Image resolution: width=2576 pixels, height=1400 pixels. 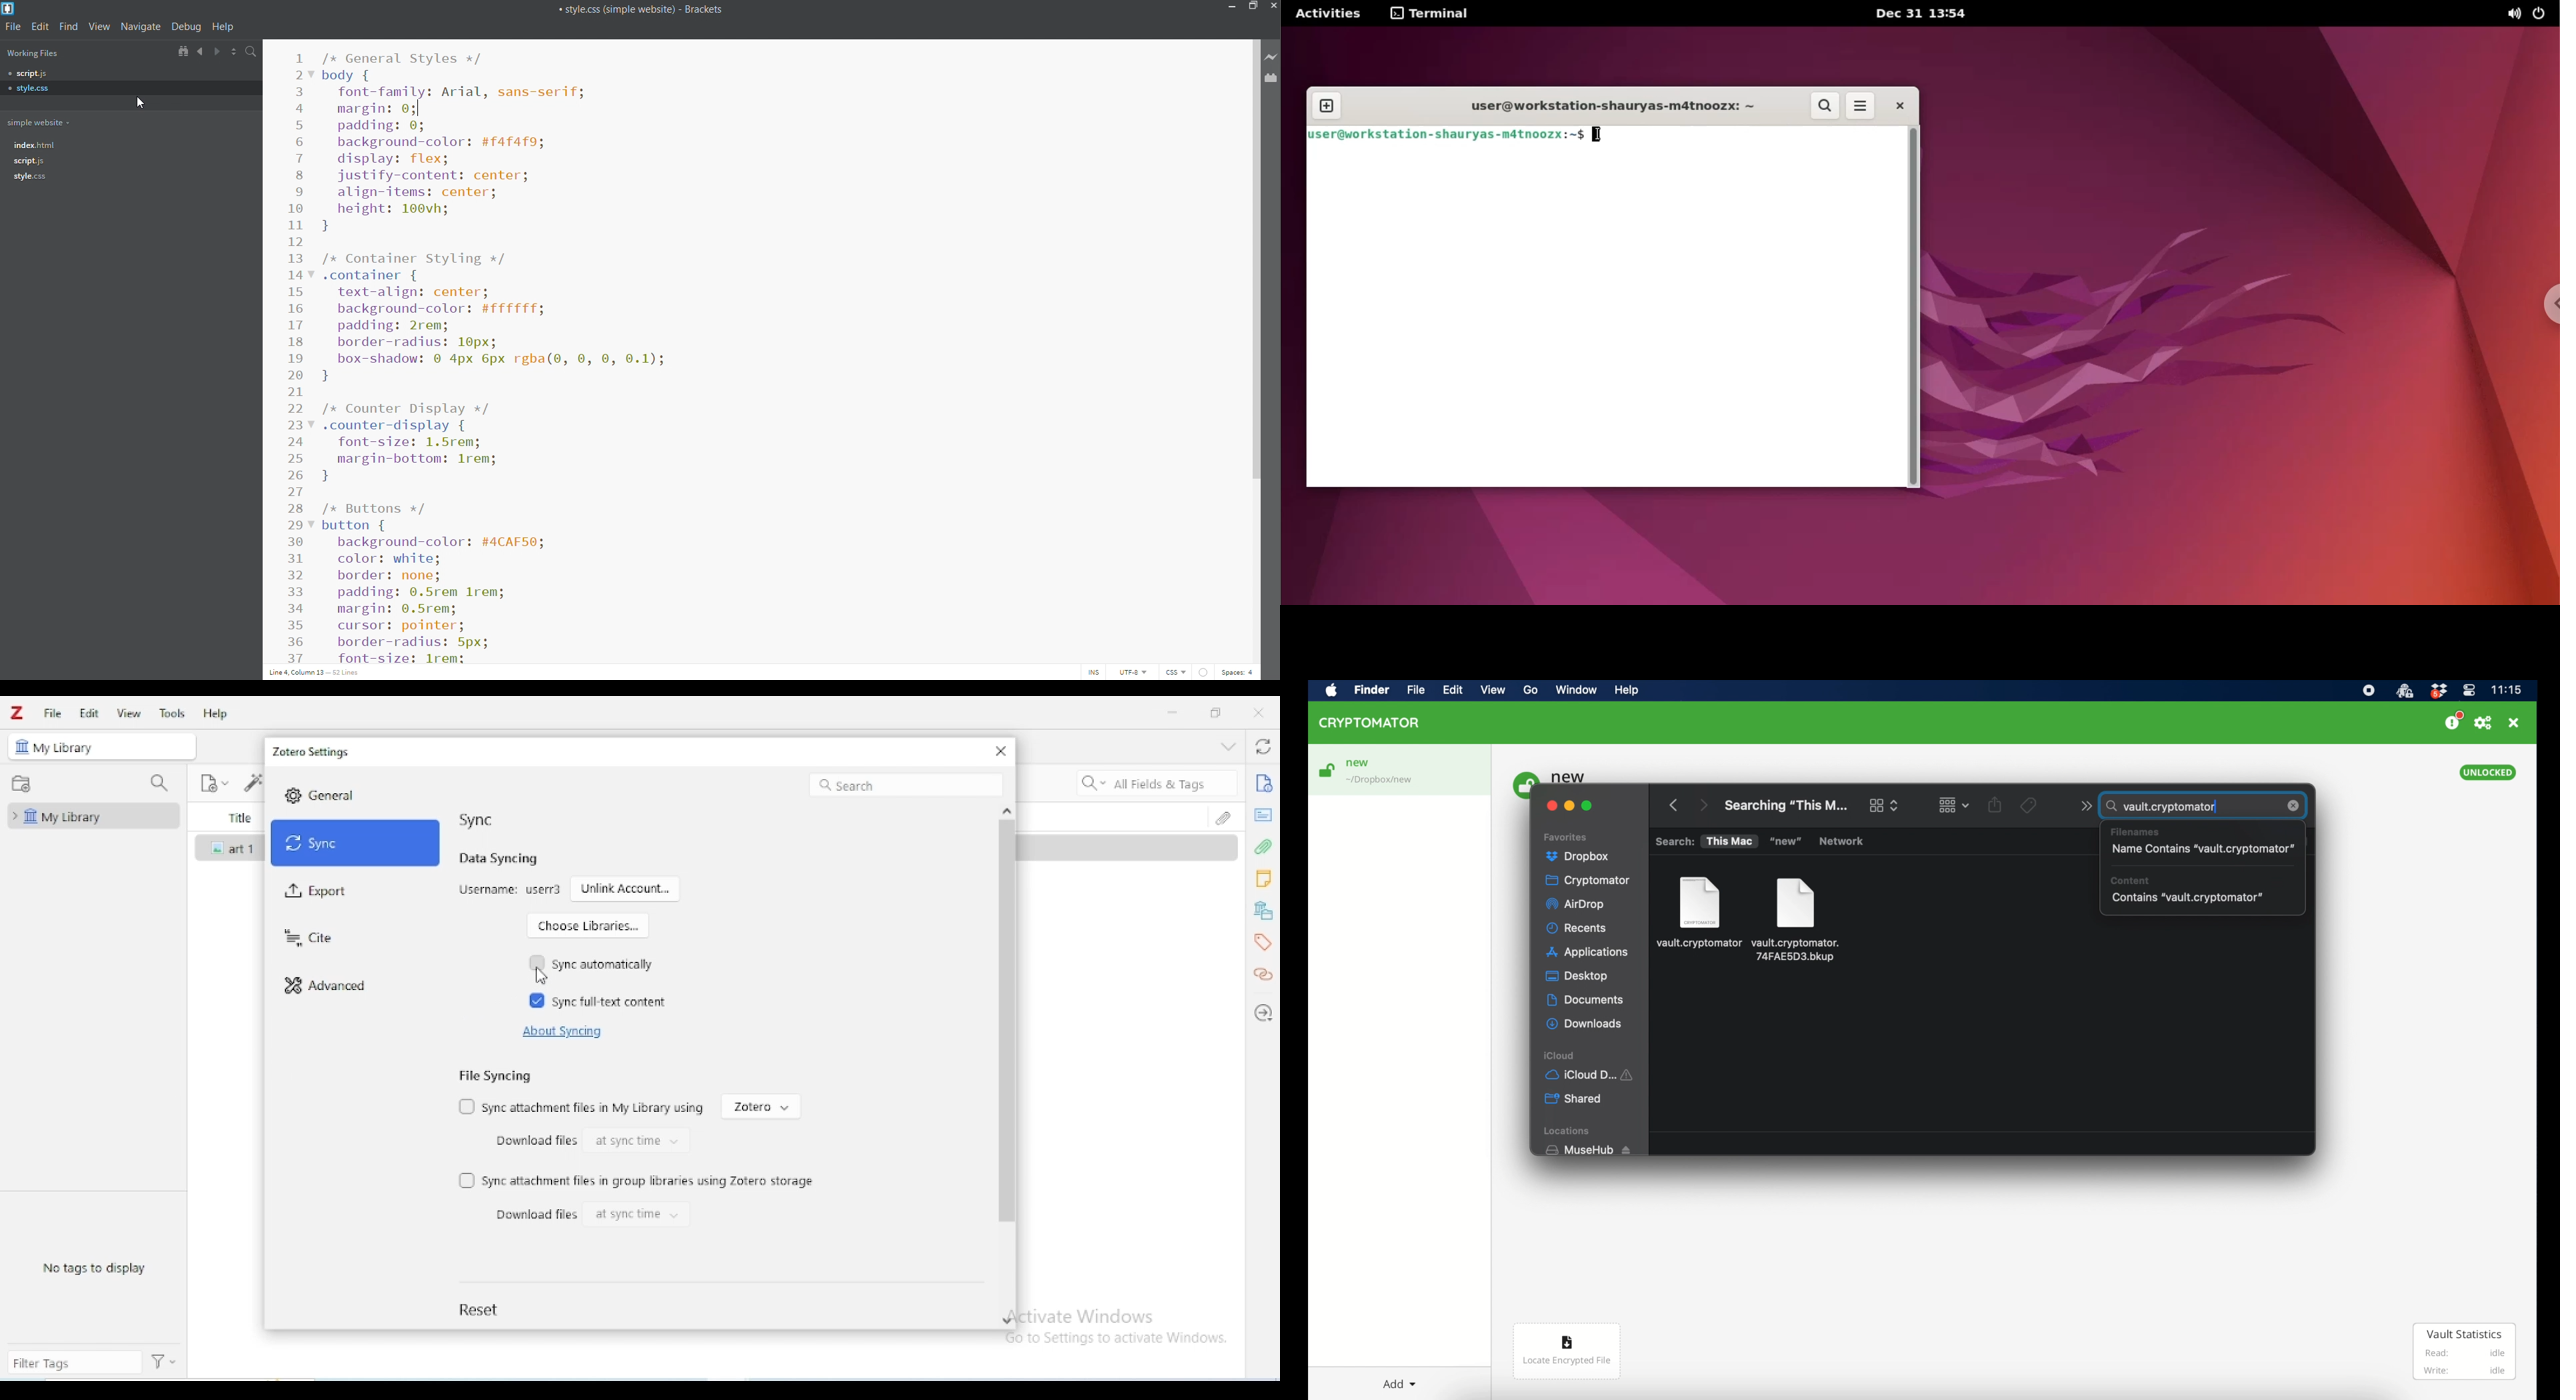 I want to click on edit, so click(x=89, y=713).